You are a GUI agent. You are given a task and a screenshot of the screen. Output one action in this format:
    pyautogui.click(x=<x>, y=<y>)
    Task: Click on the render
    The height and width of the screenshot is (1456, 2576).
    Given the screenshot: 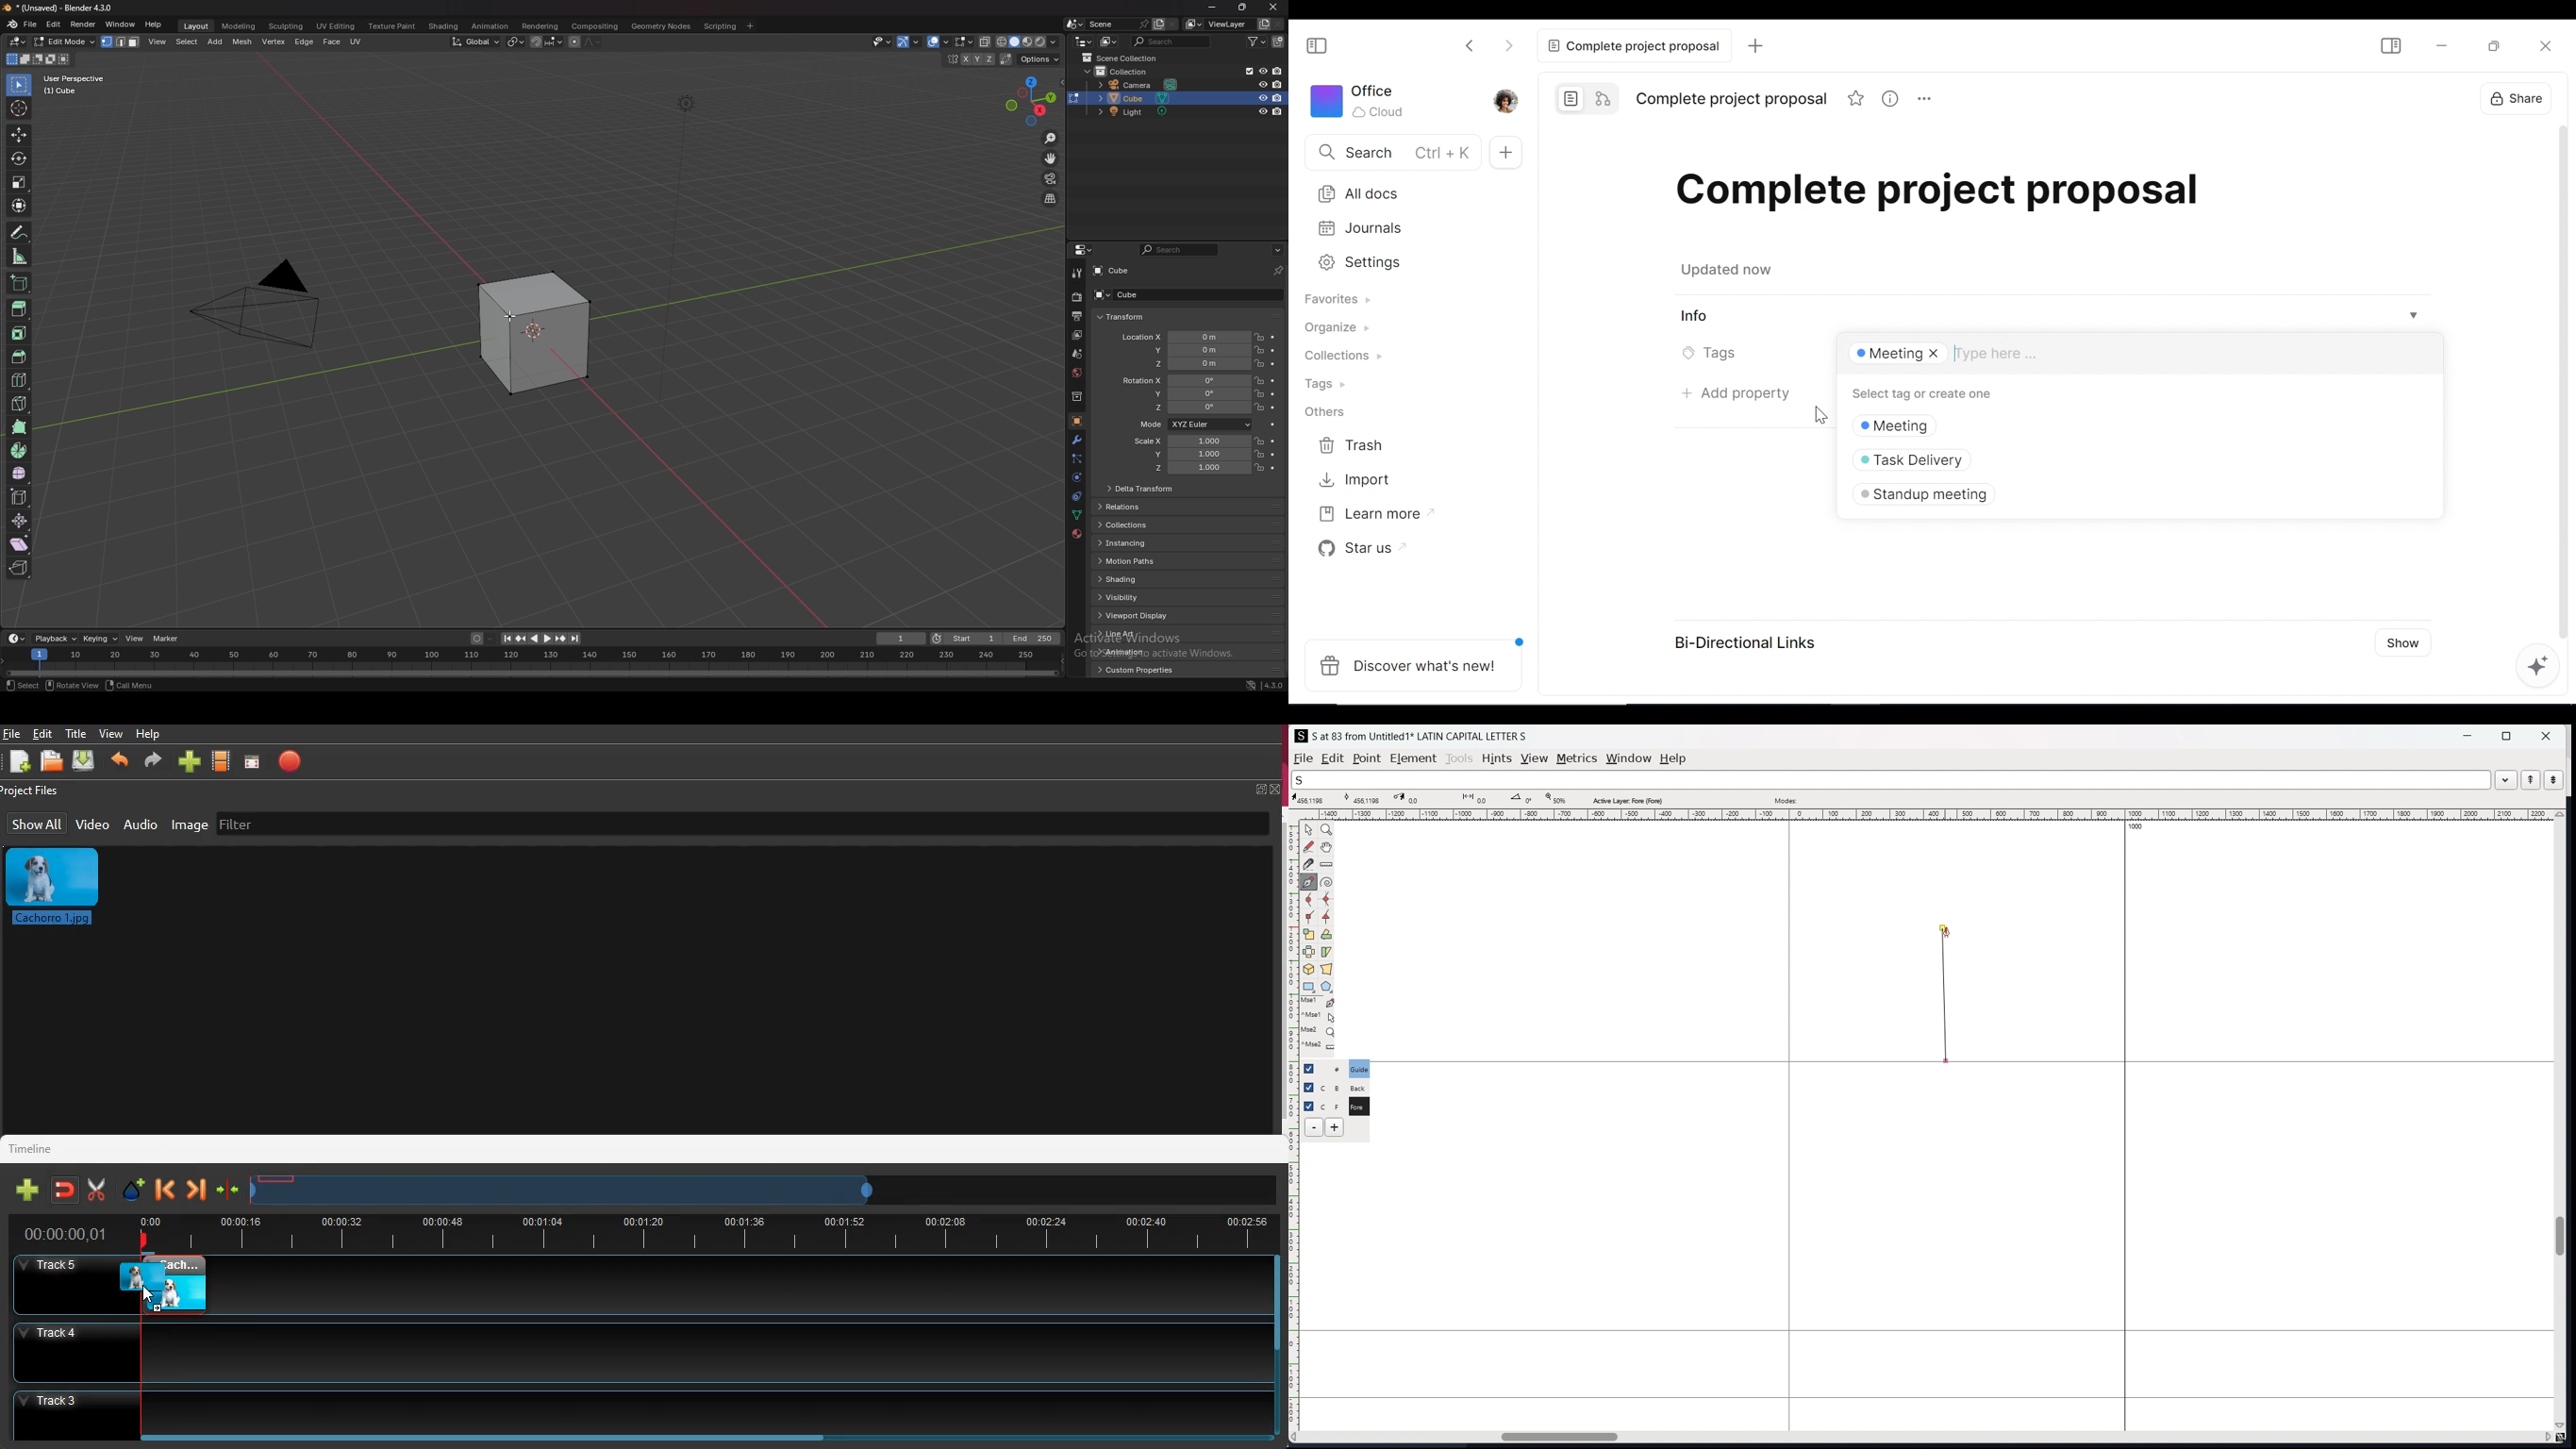 What is the action you would take?
    pyautogui.click(x=84, y=25)
    